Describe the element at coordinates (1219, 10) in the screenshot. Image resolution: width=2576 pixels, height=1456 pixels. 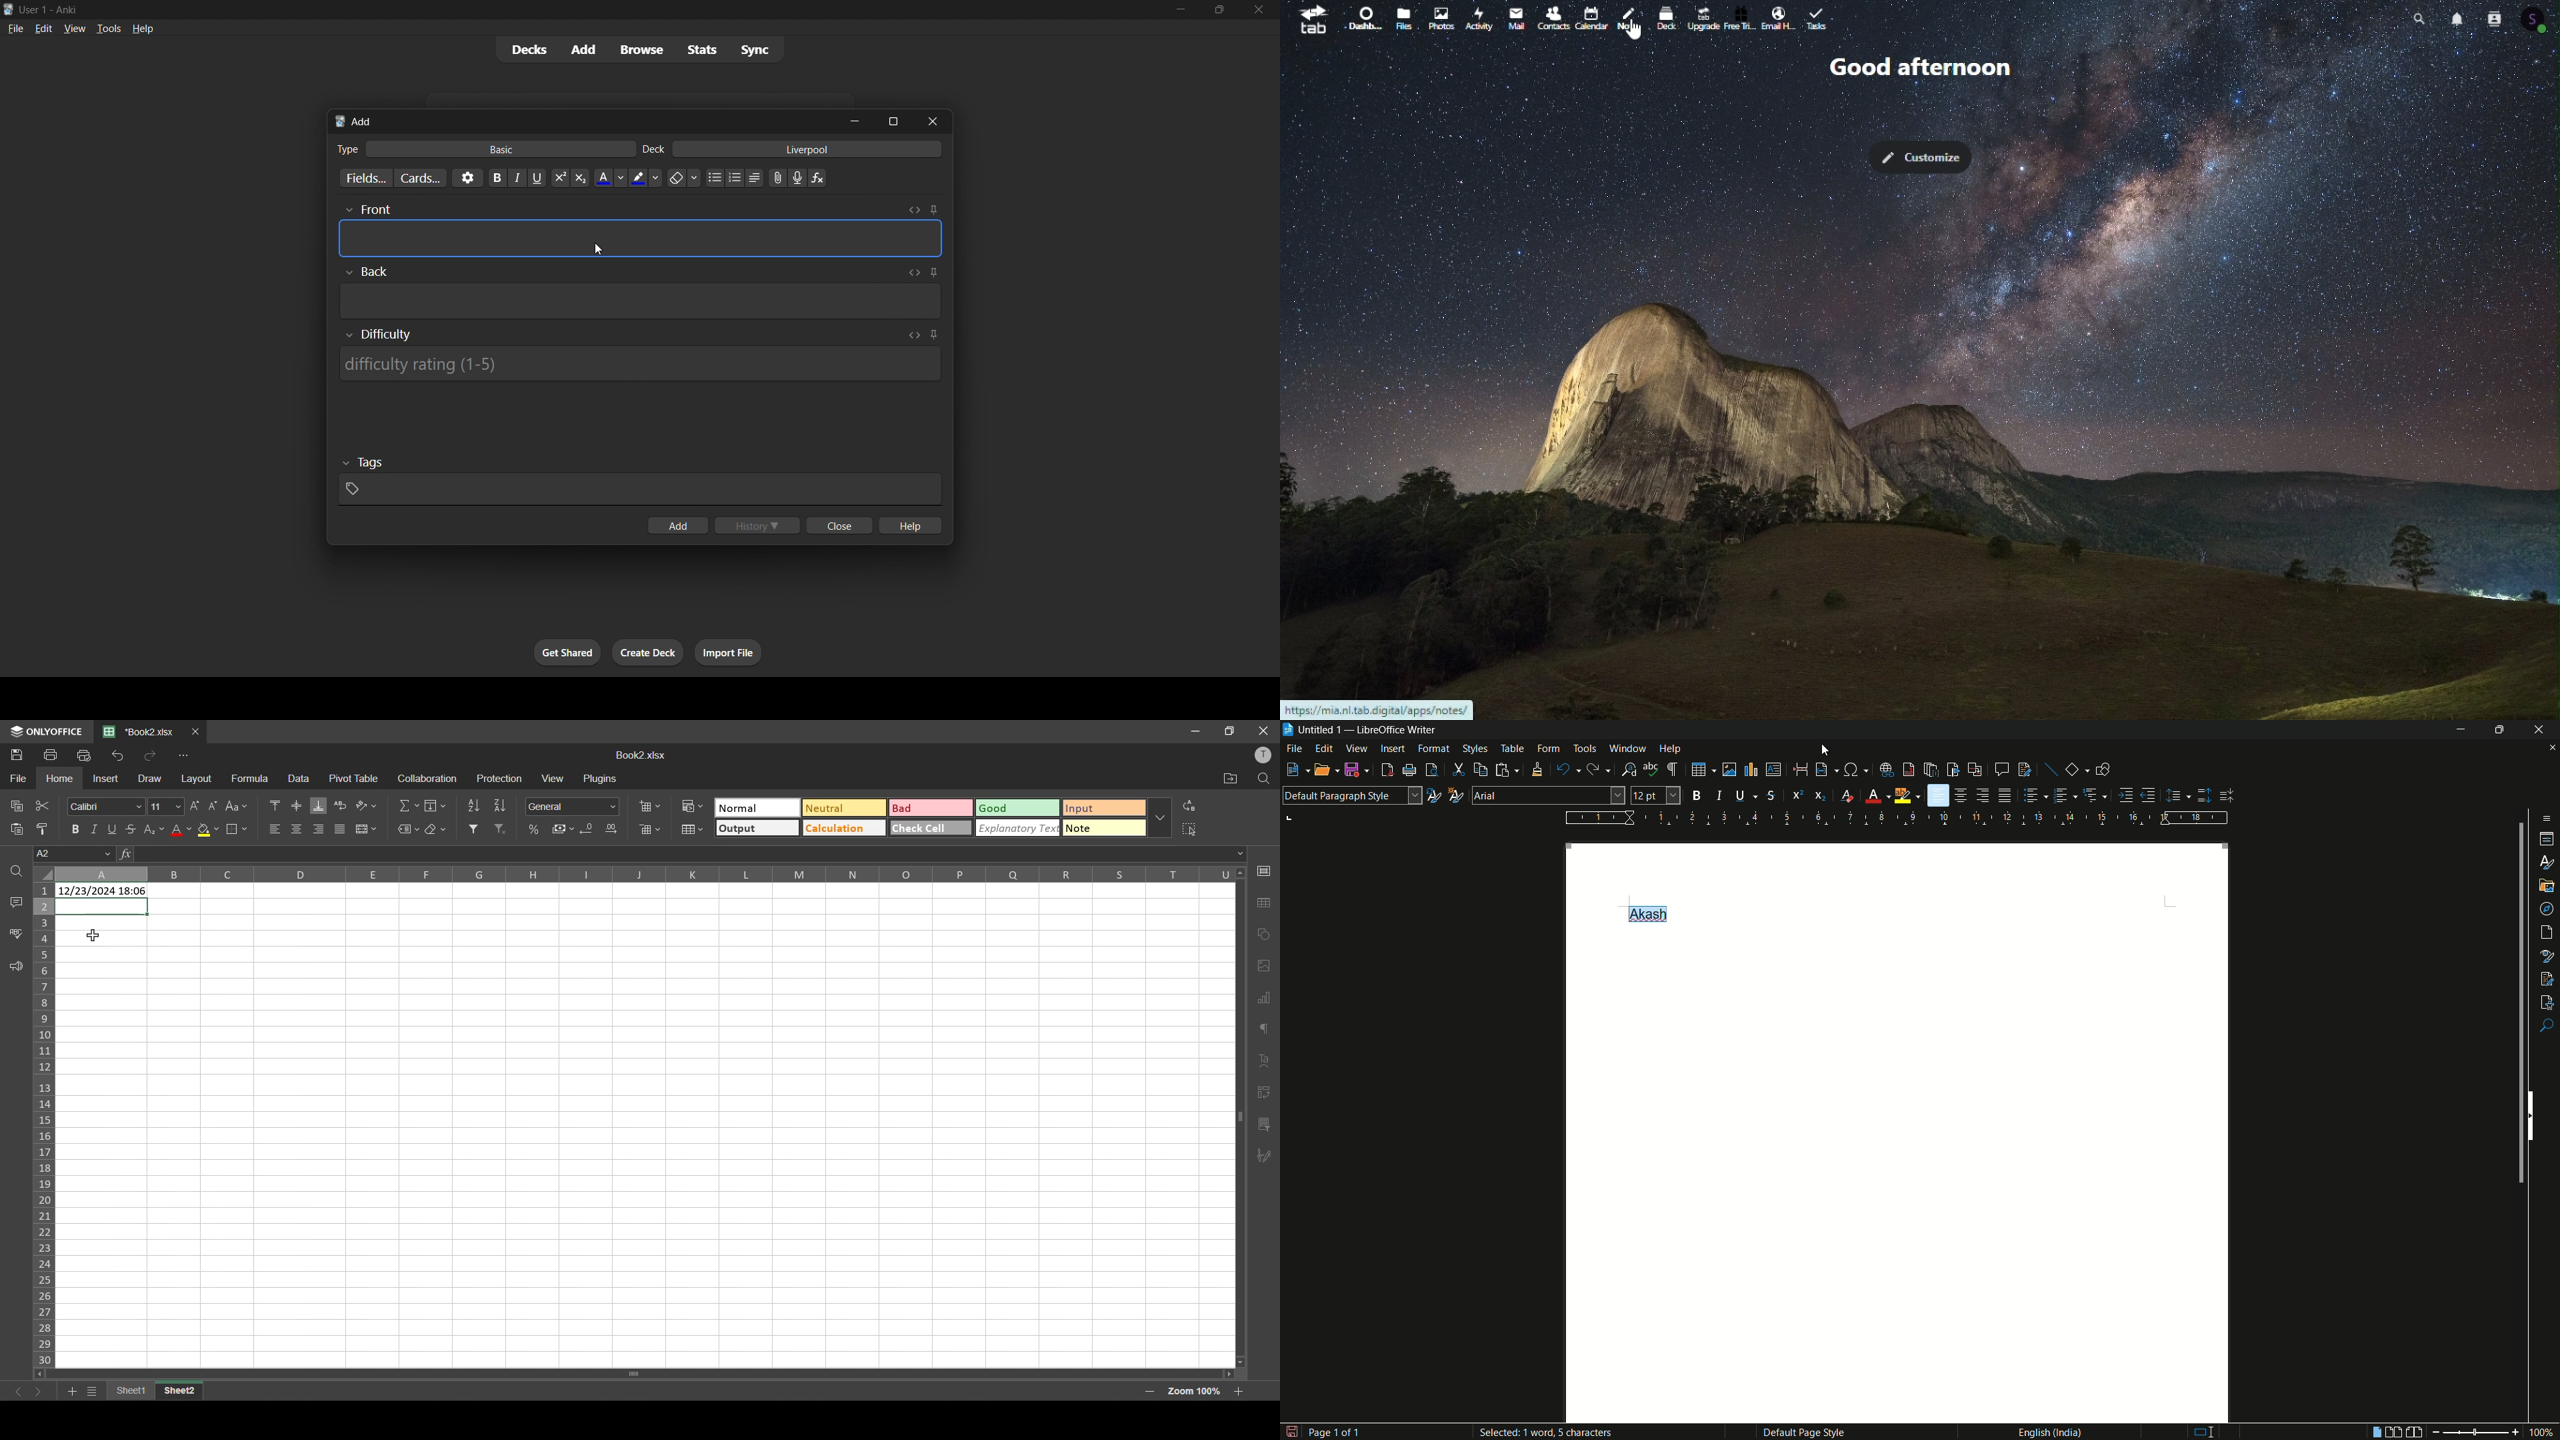
I see `maximize/restore` at that location.